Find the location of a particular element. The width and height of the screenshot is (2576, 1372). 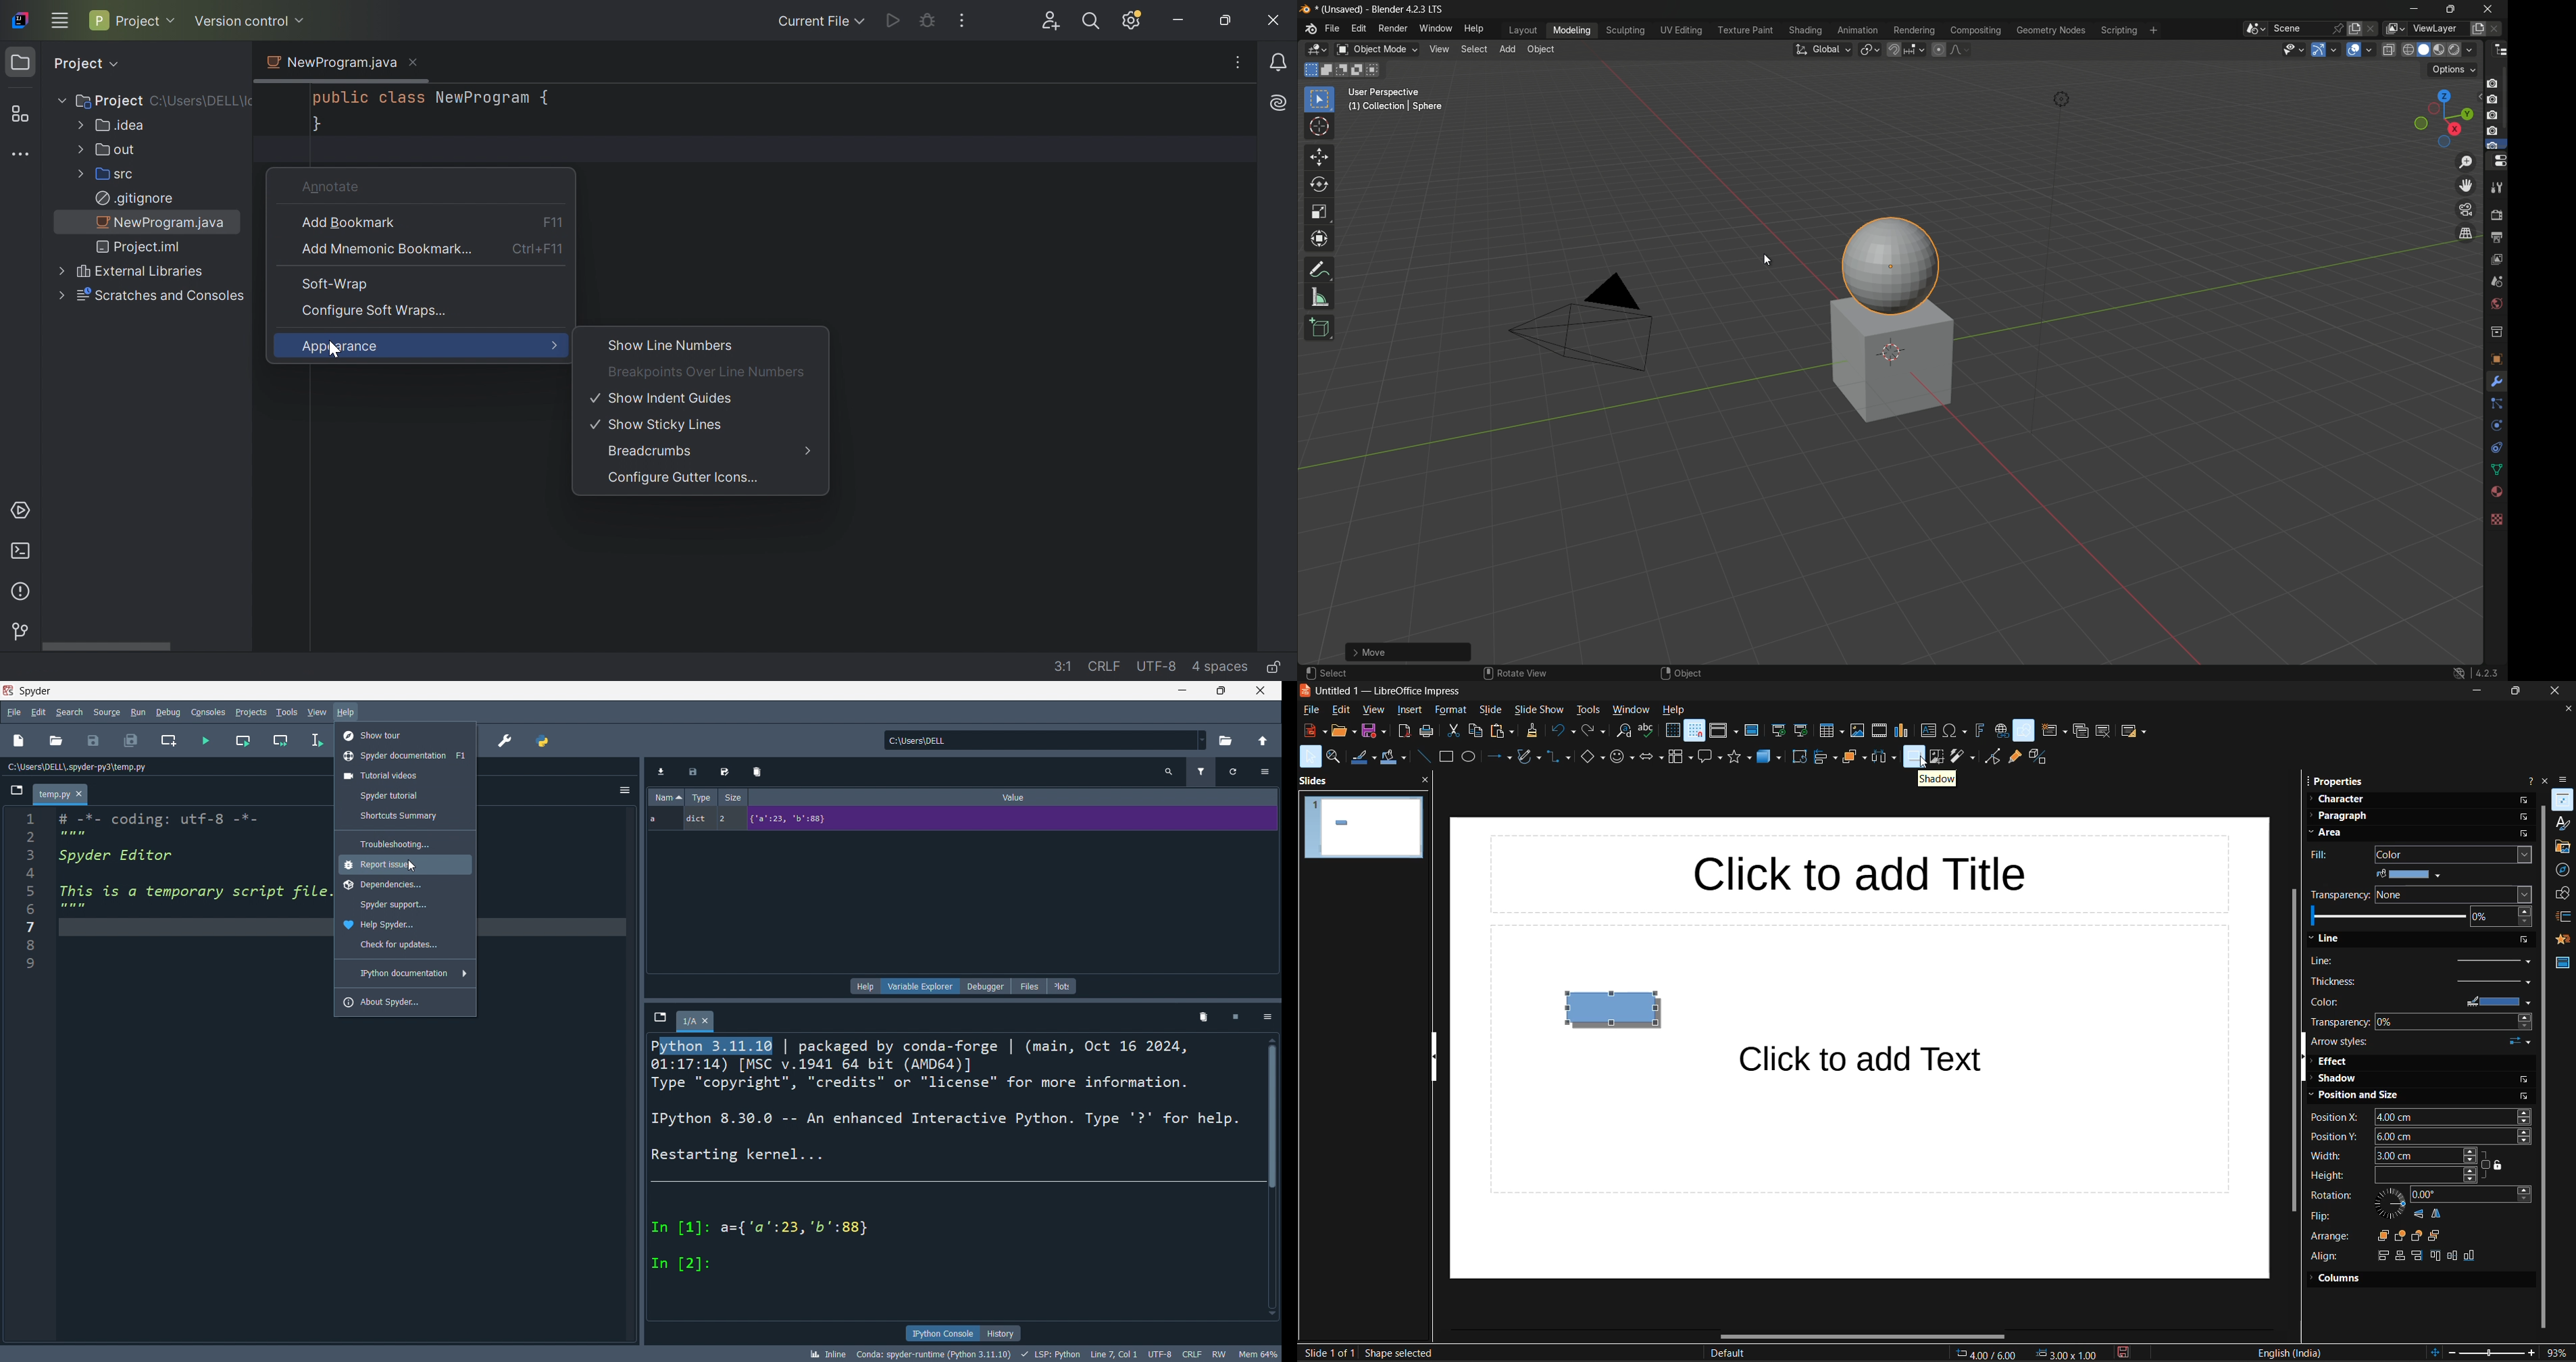

shadow is located at coordinates (2336, 1081).